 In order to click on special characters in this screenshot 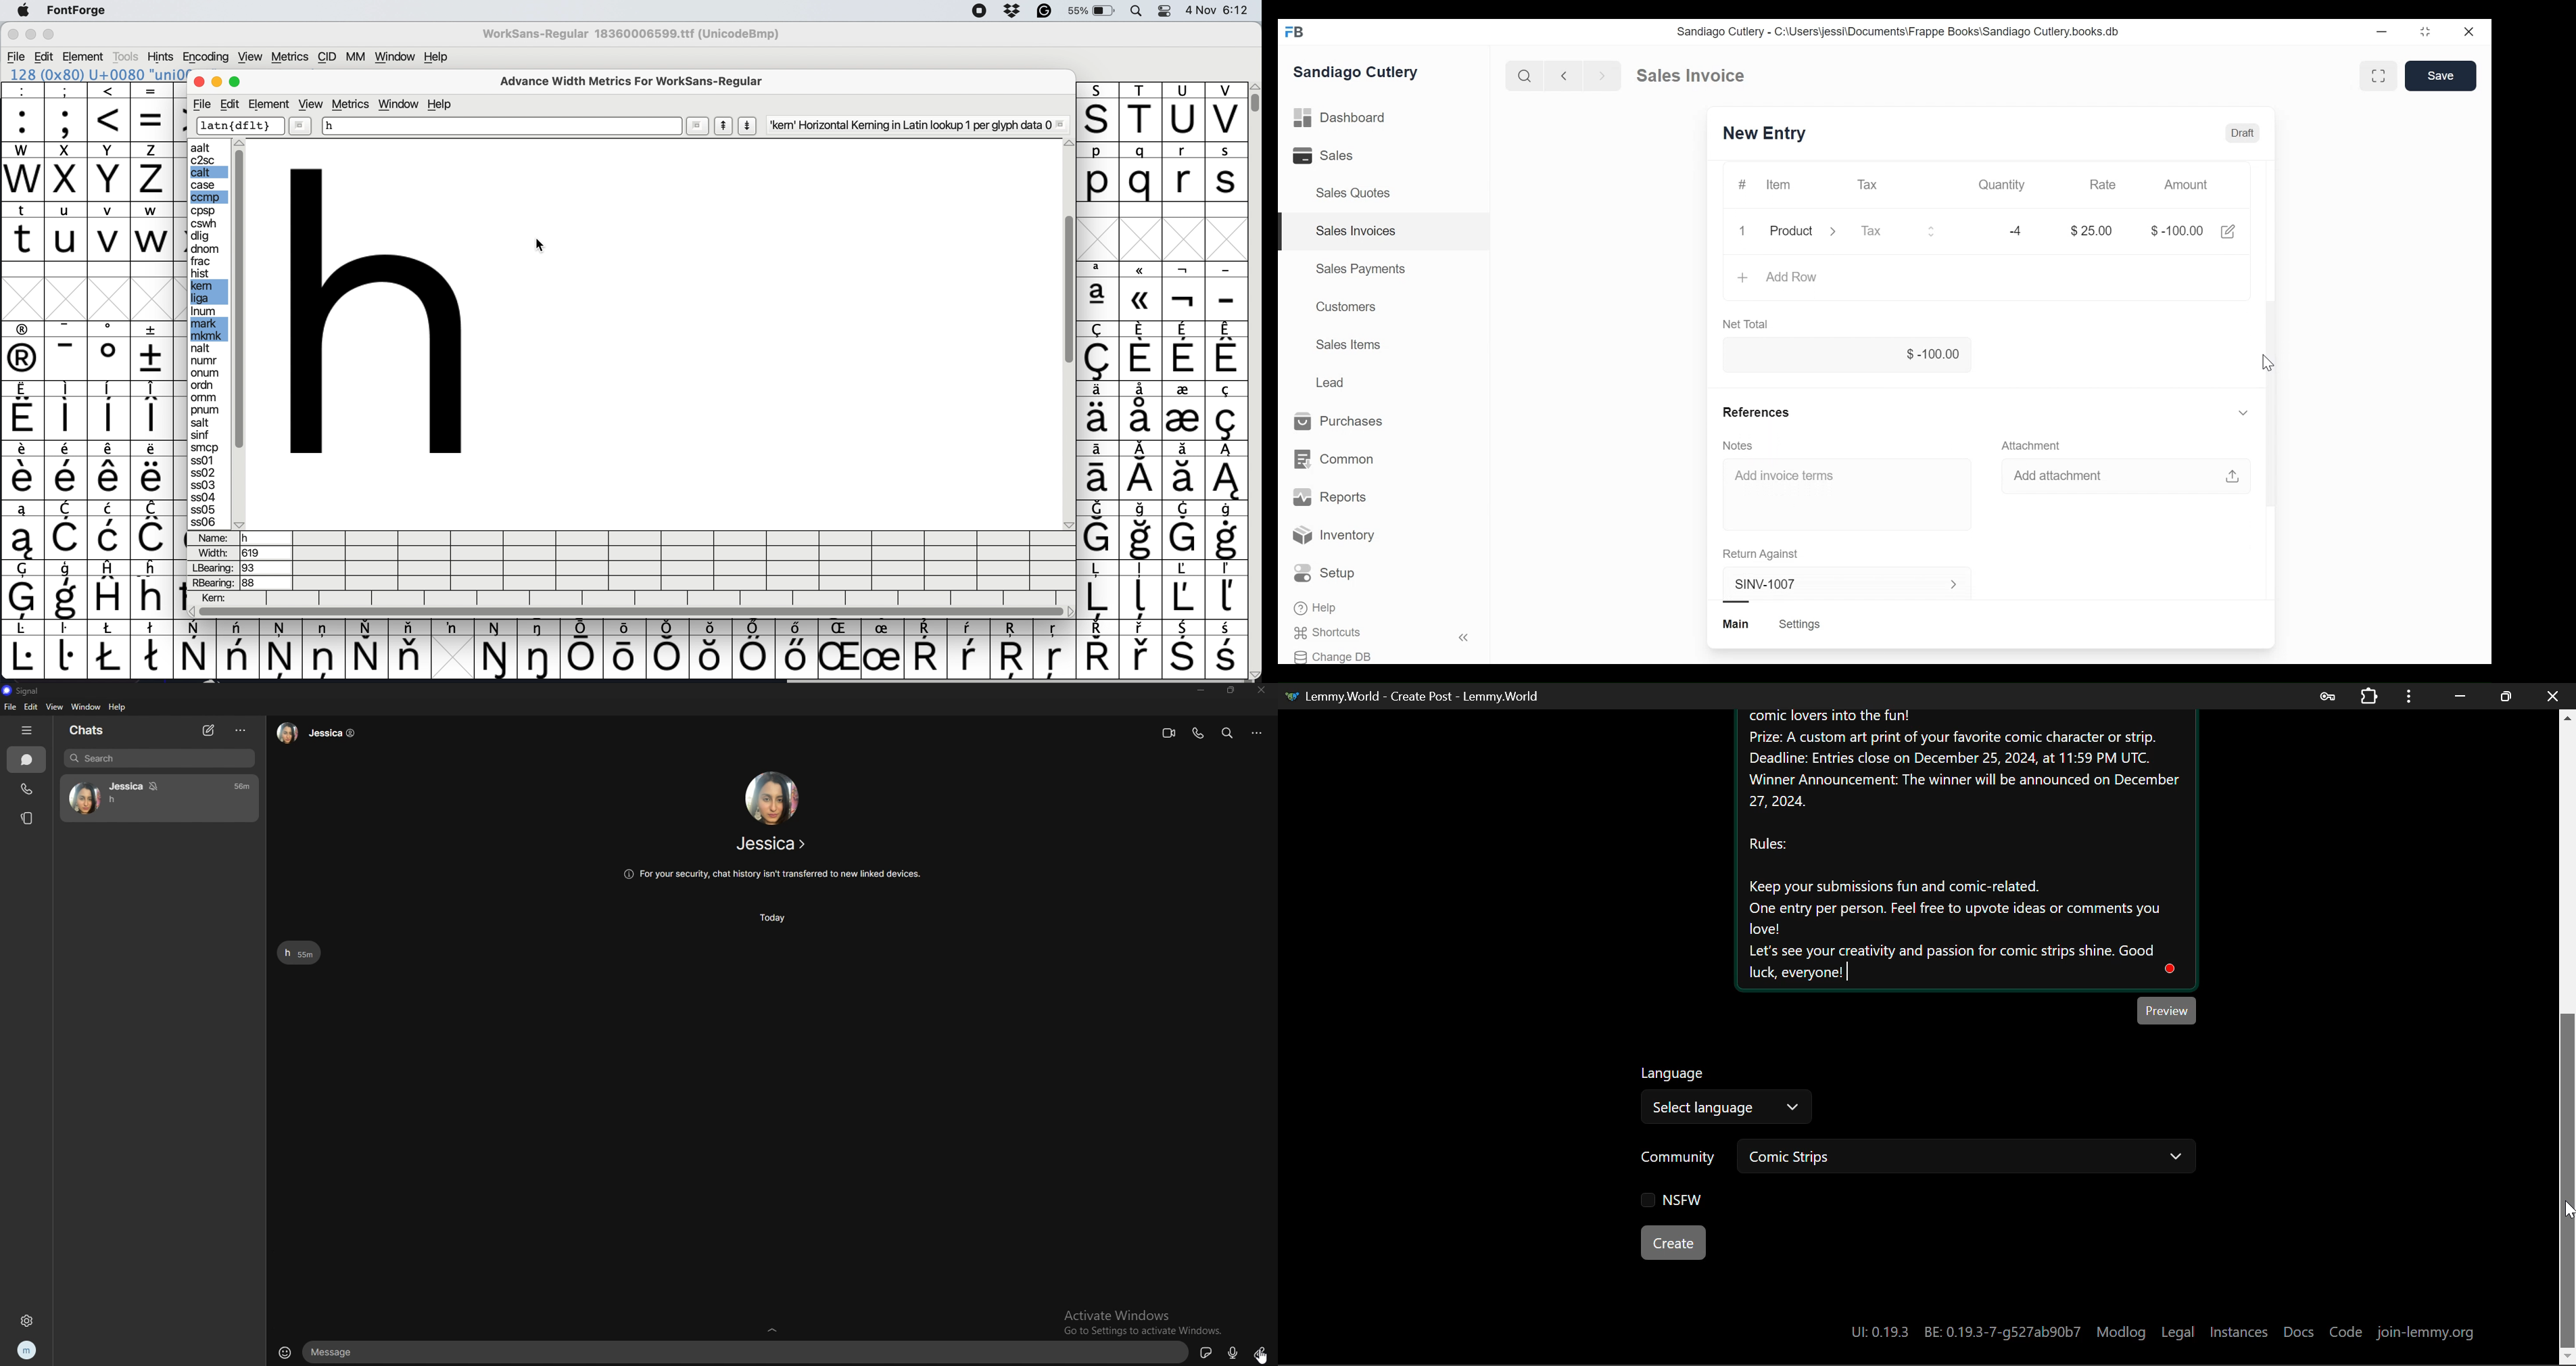, I will do `click(1165, 391)`.